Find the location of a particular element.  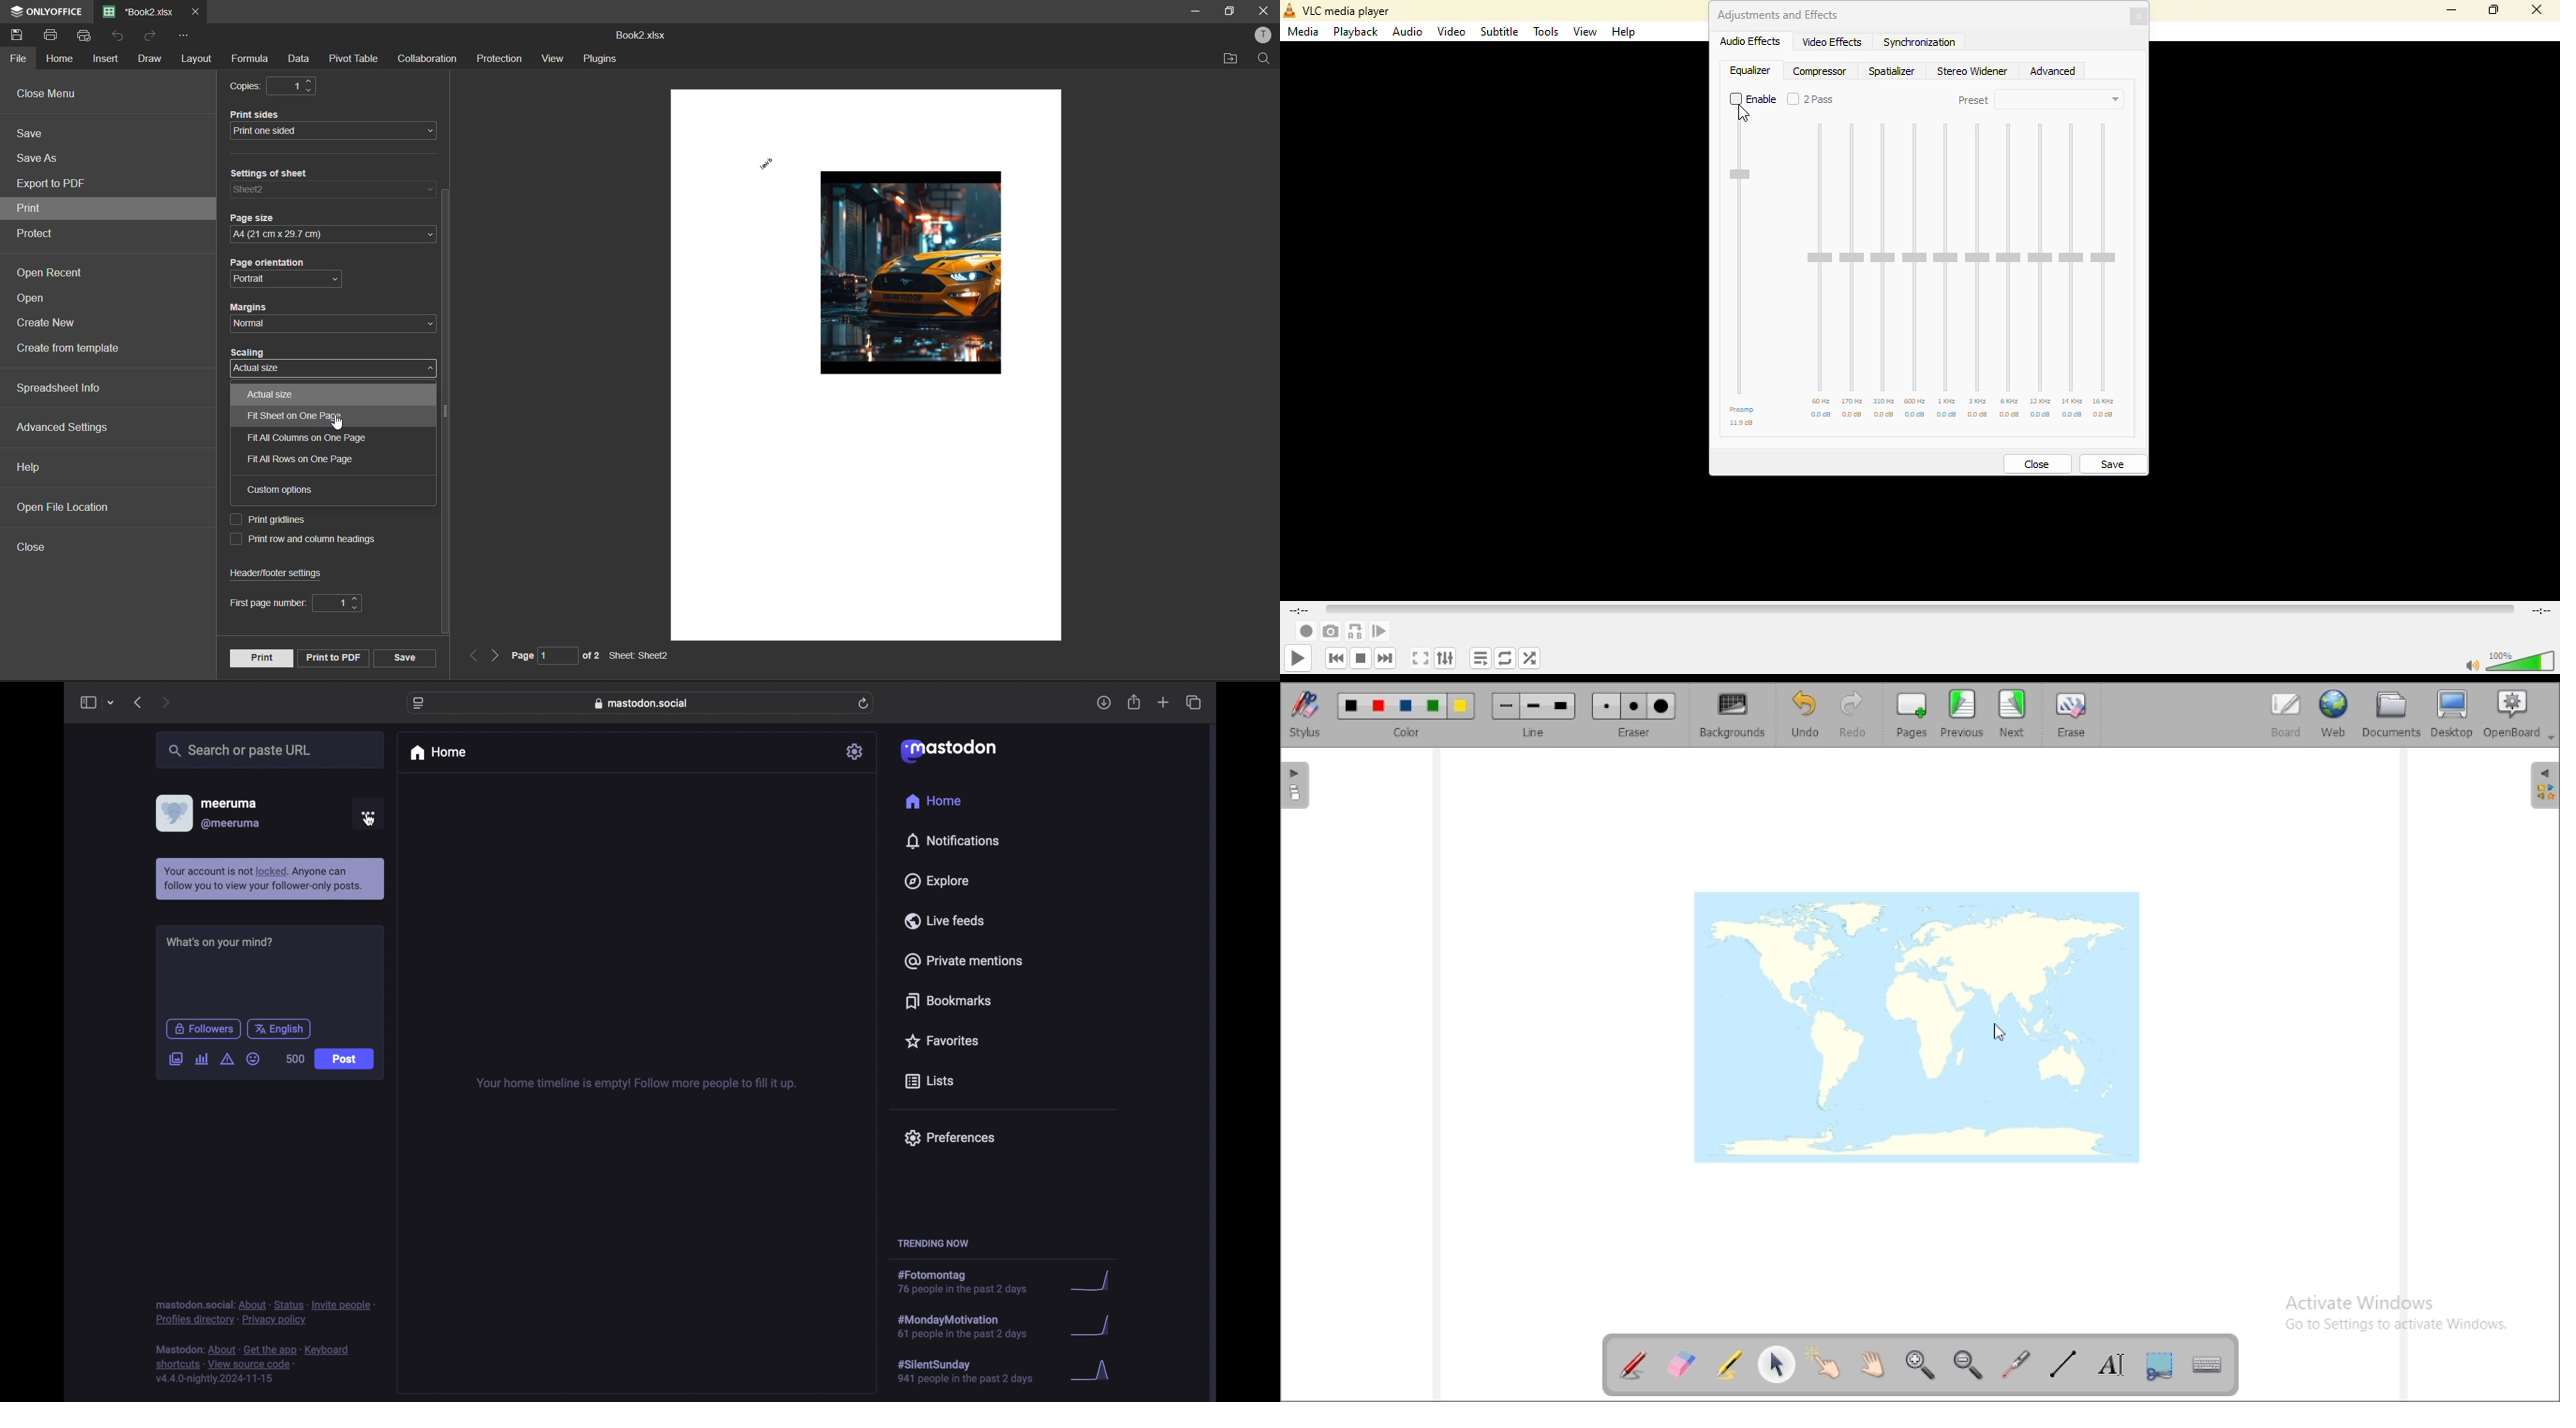

db is located at coordinates (1917, 416).